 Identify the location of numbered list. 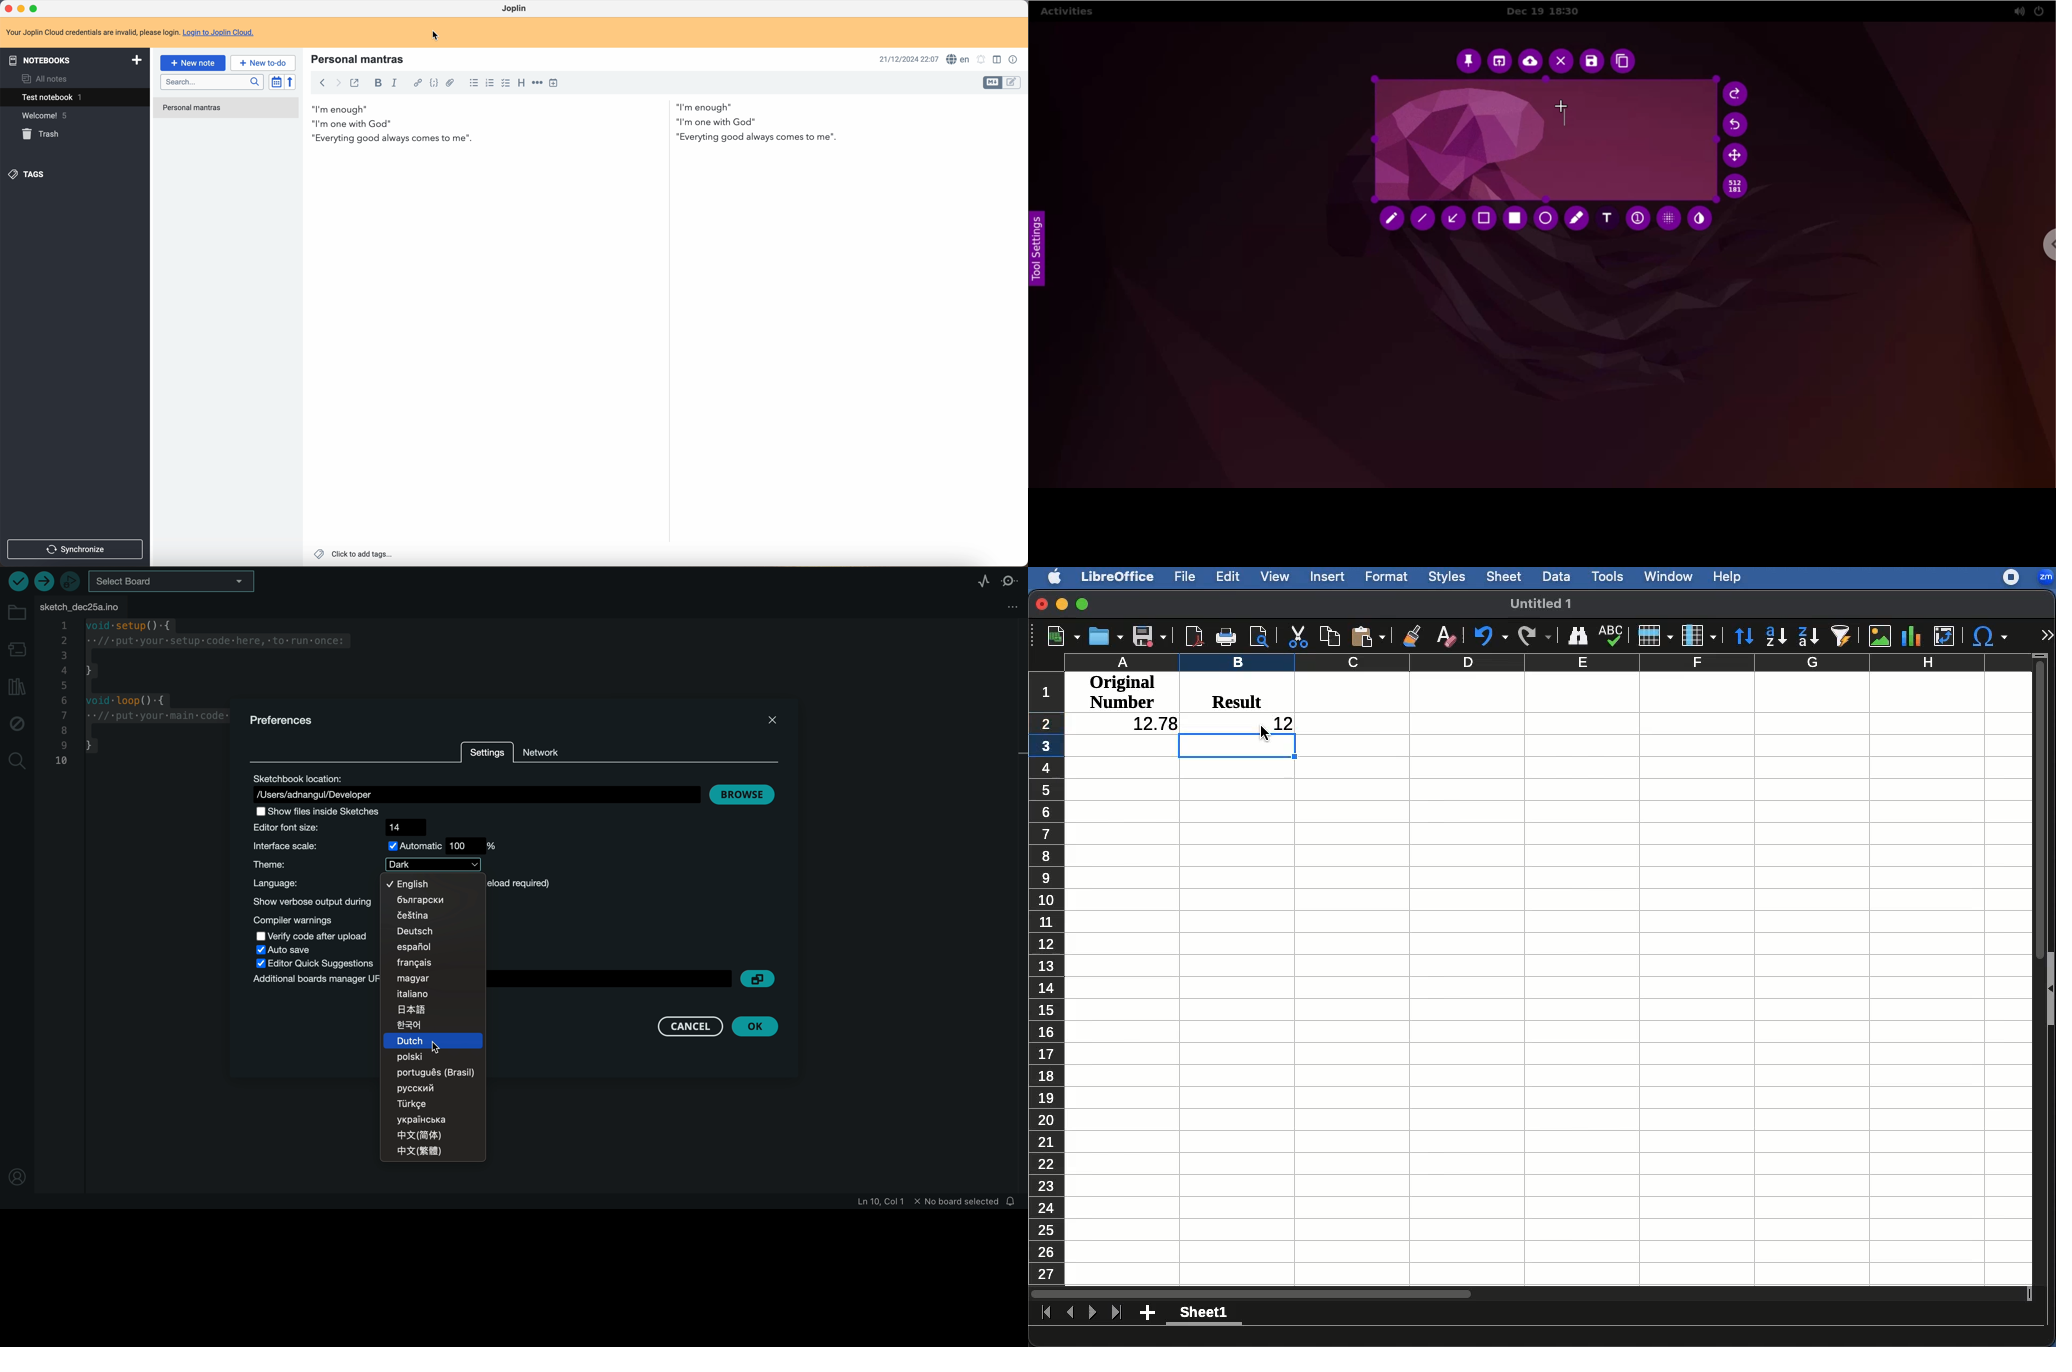
(491, 83).